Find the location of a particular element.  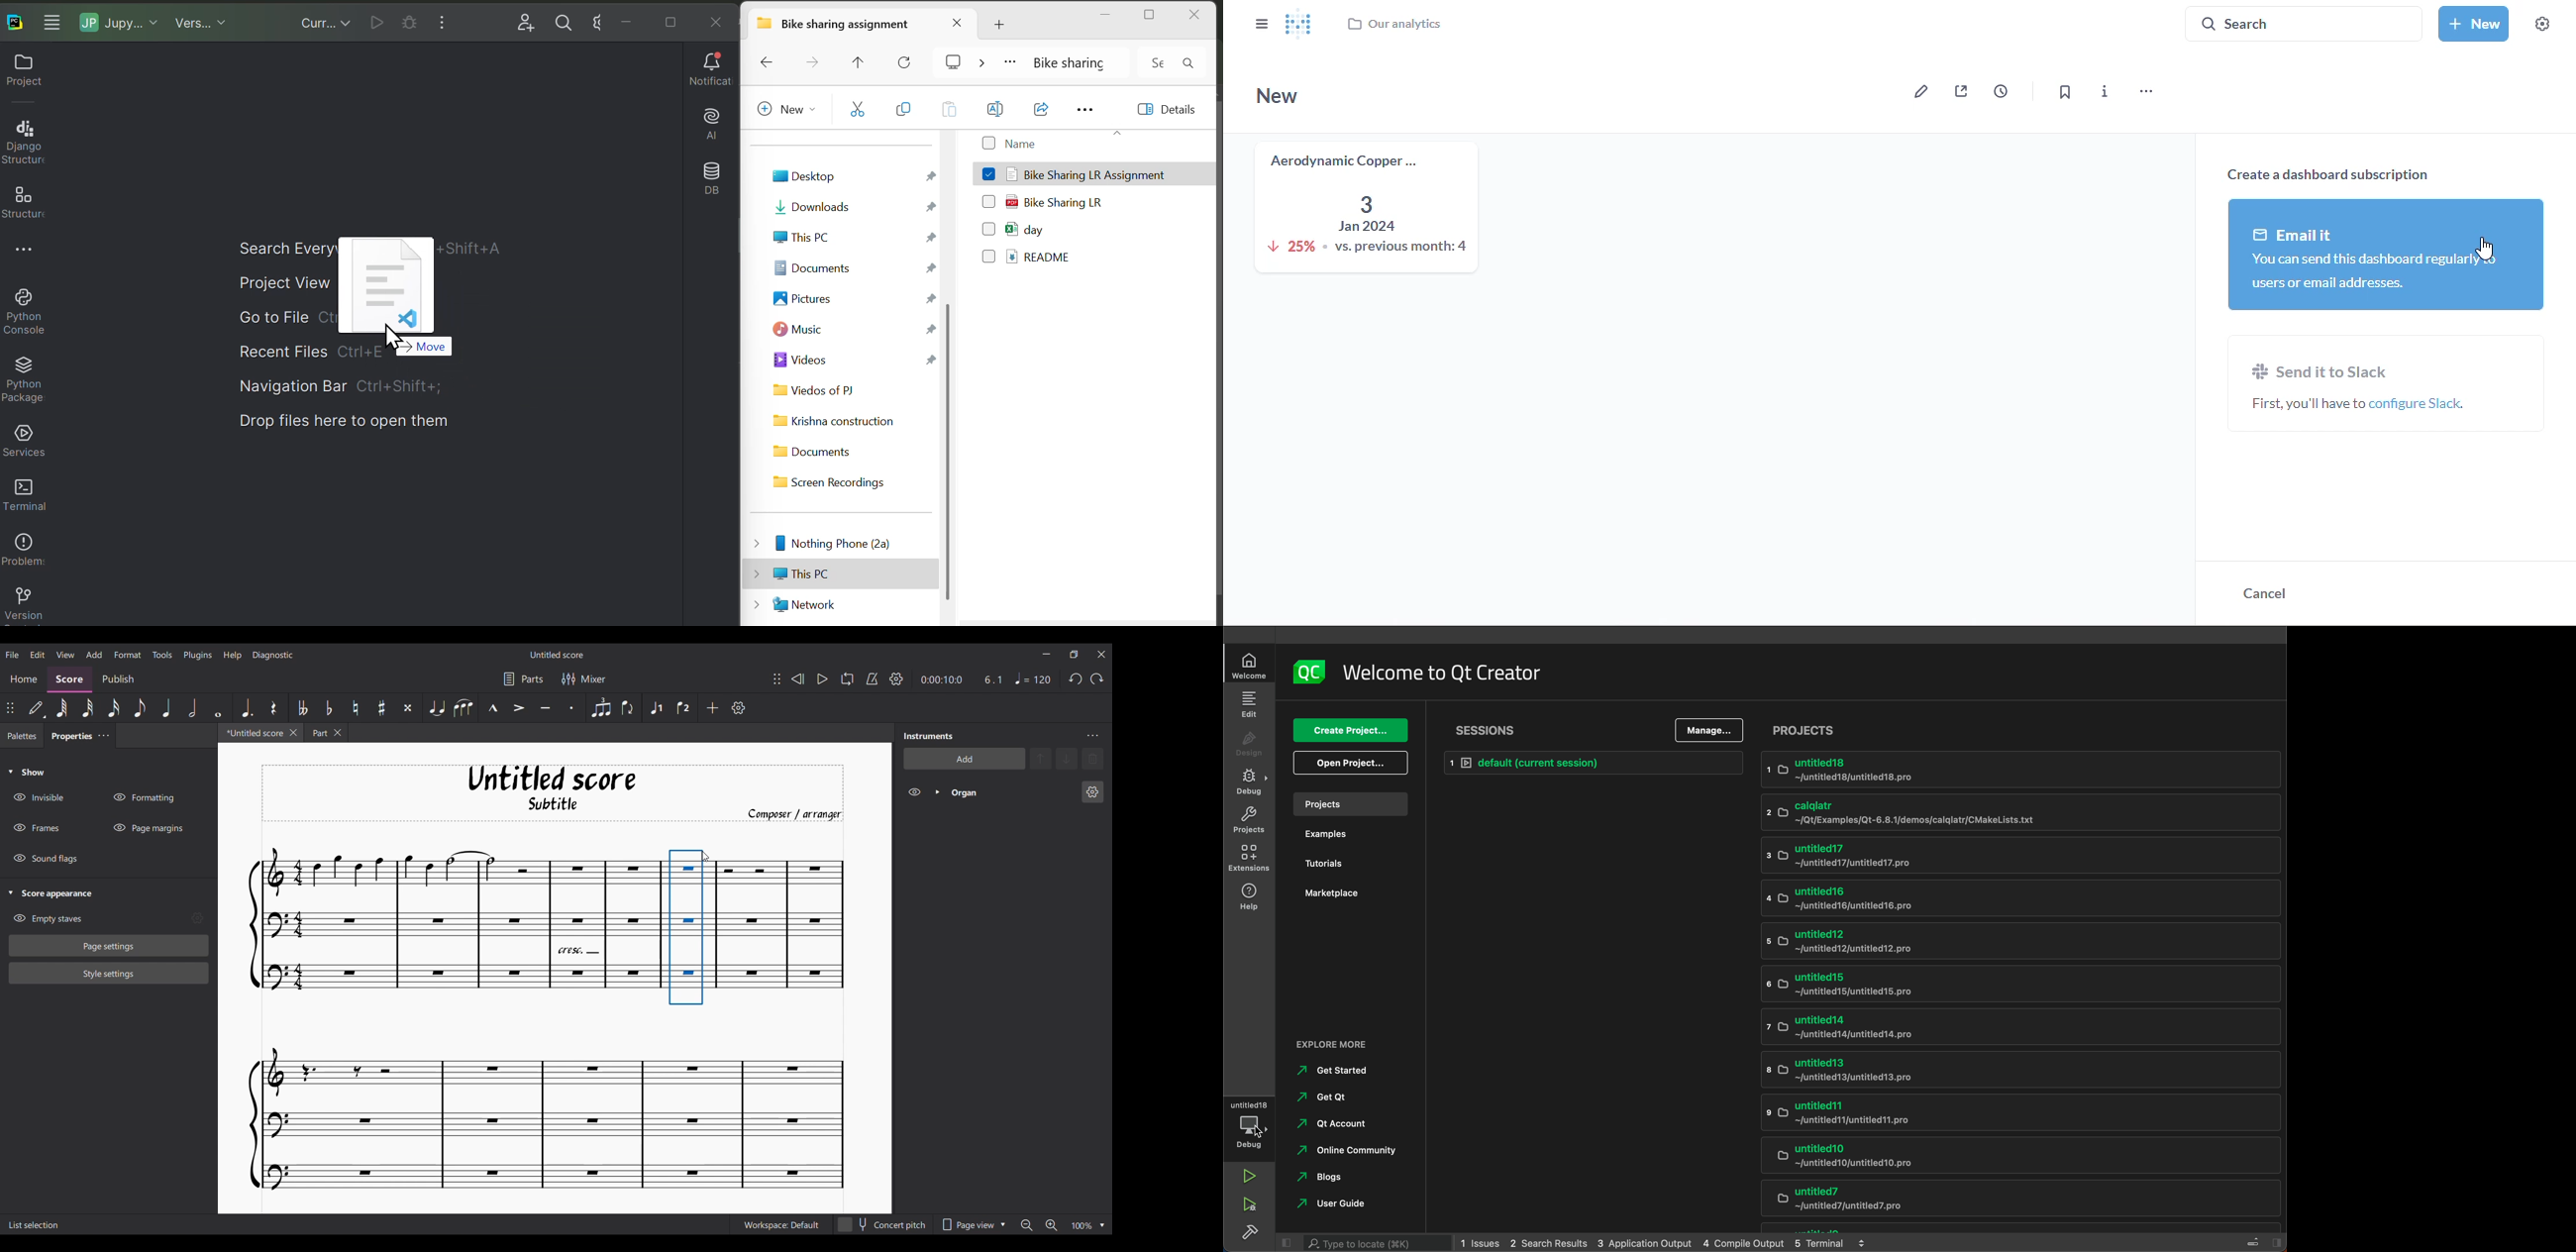

Services is located at coordinates (26, 439).